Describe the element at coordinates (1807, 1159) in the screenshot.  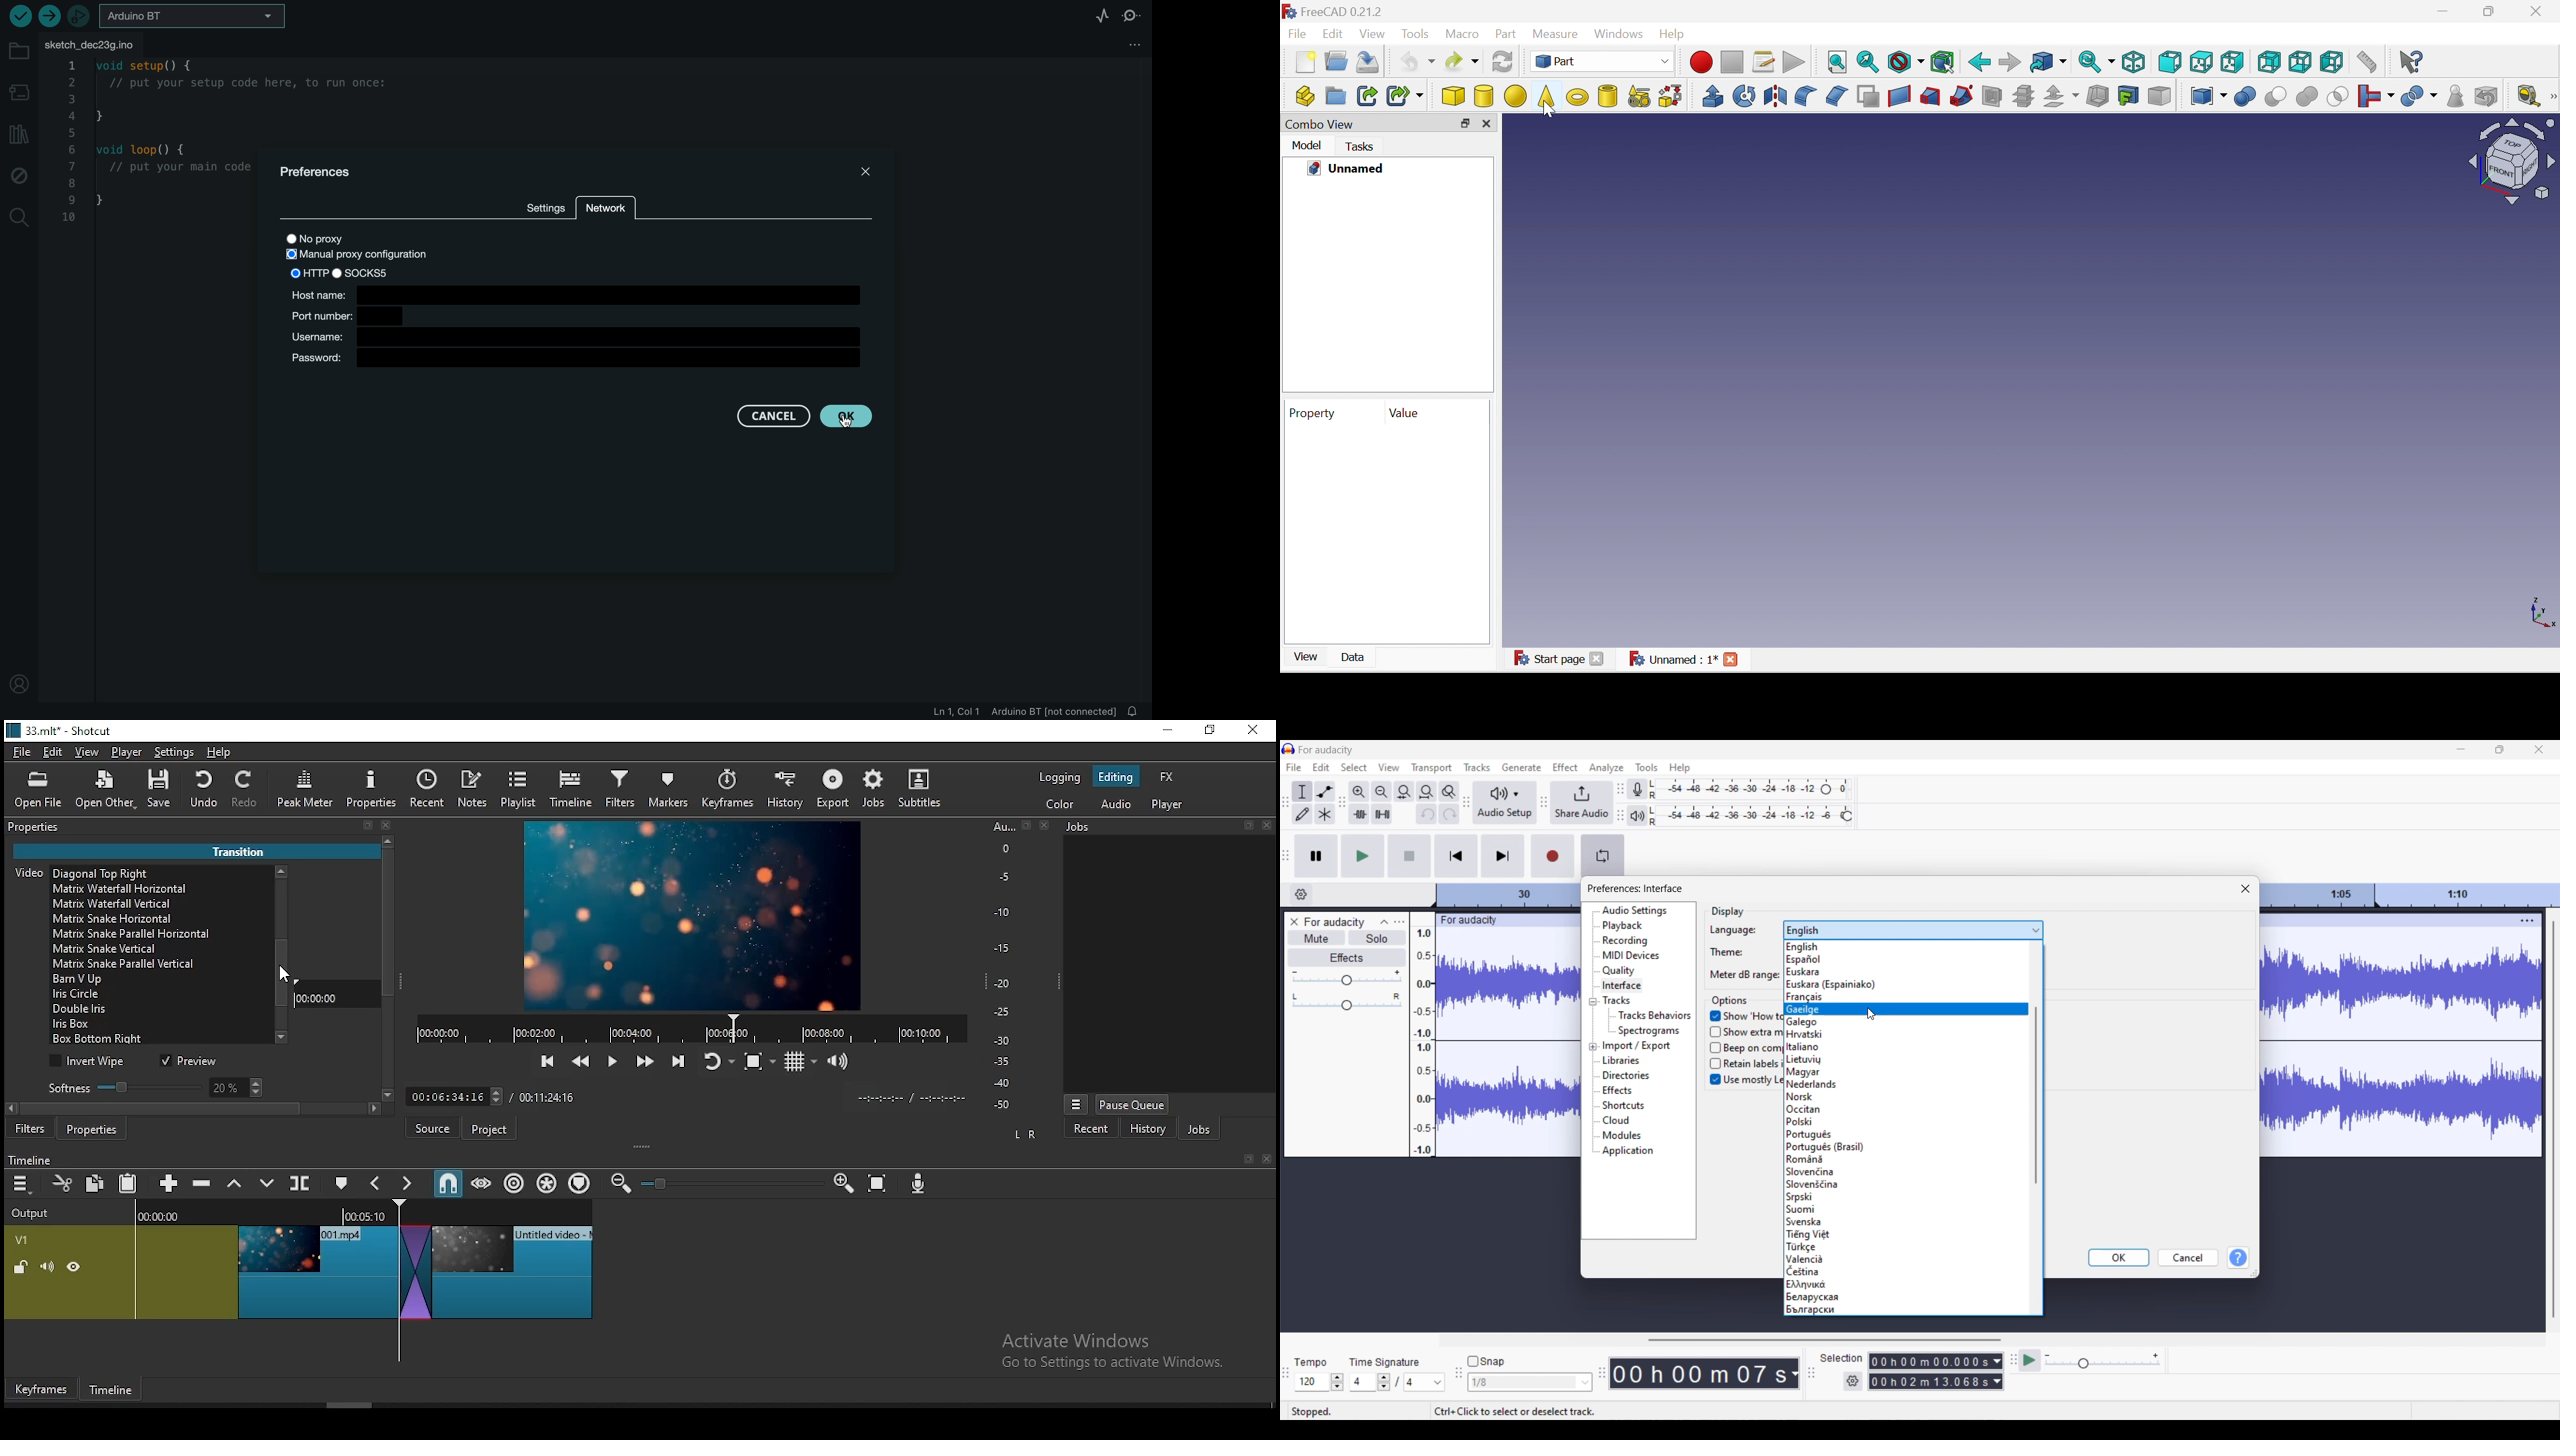
I see `|Romana` at that location.